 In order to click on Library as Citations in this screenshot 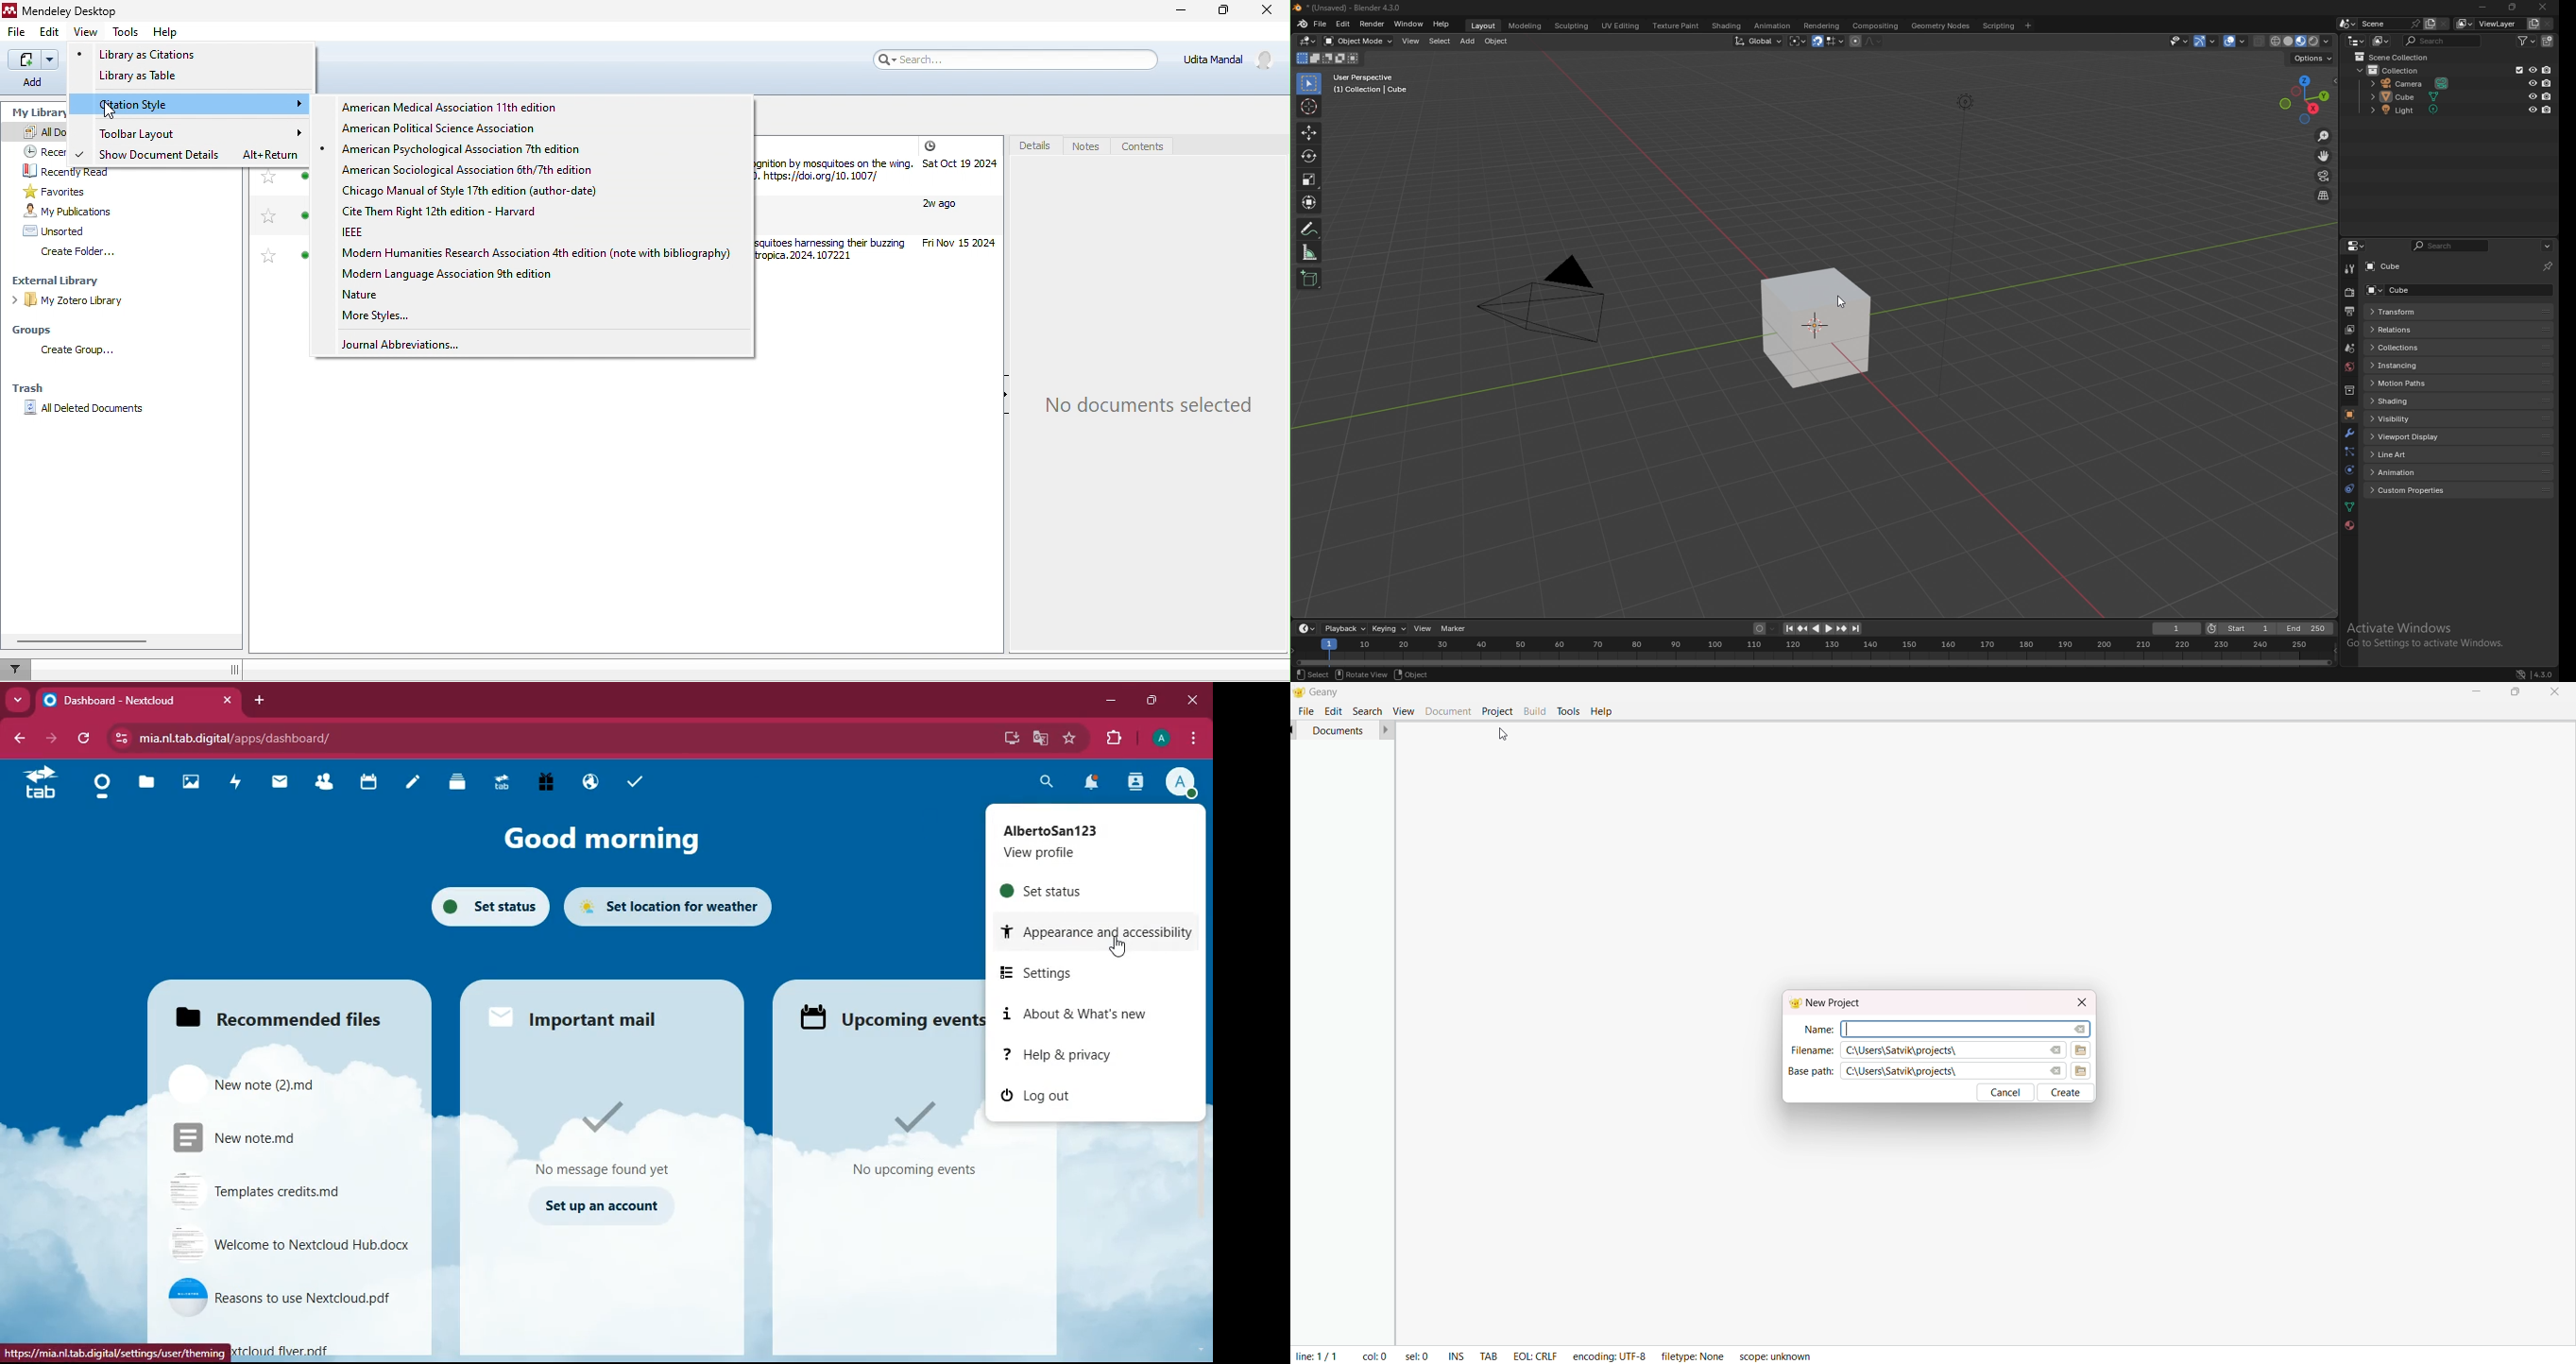, I will do `click(155, 54)`.